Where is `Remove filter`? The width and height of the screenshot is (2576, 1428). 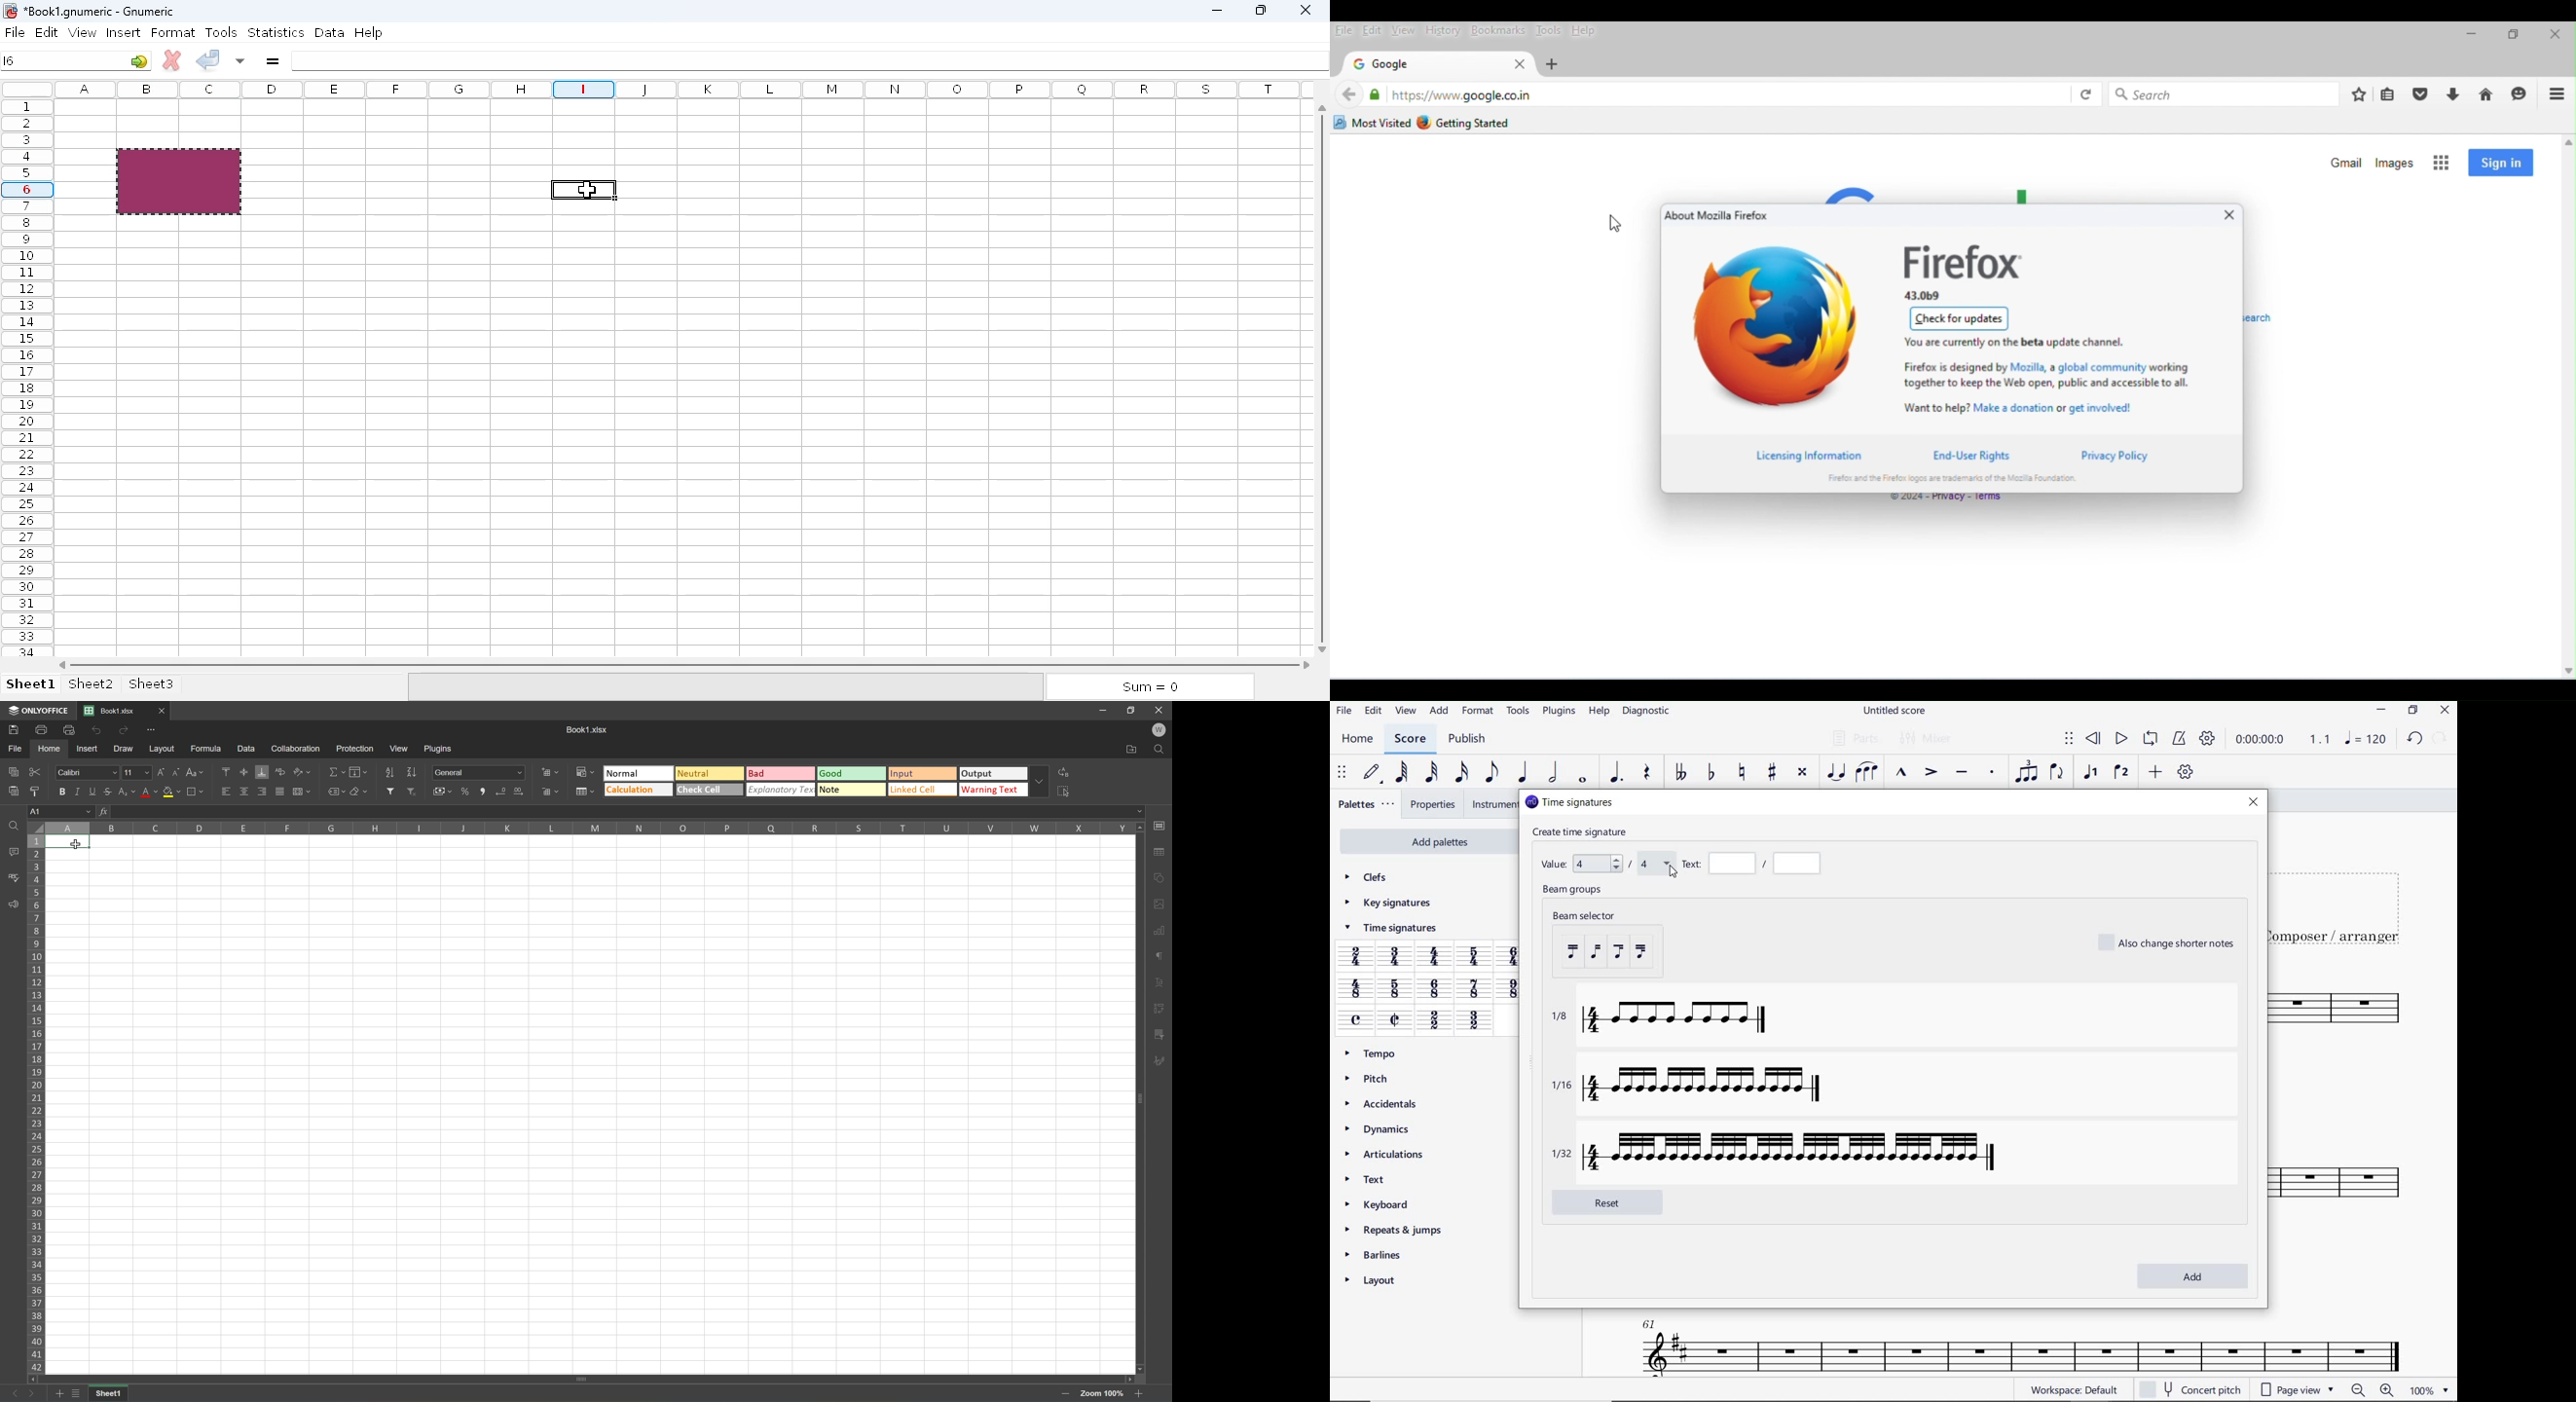 Remove filter is located at coordinates (411, 791).